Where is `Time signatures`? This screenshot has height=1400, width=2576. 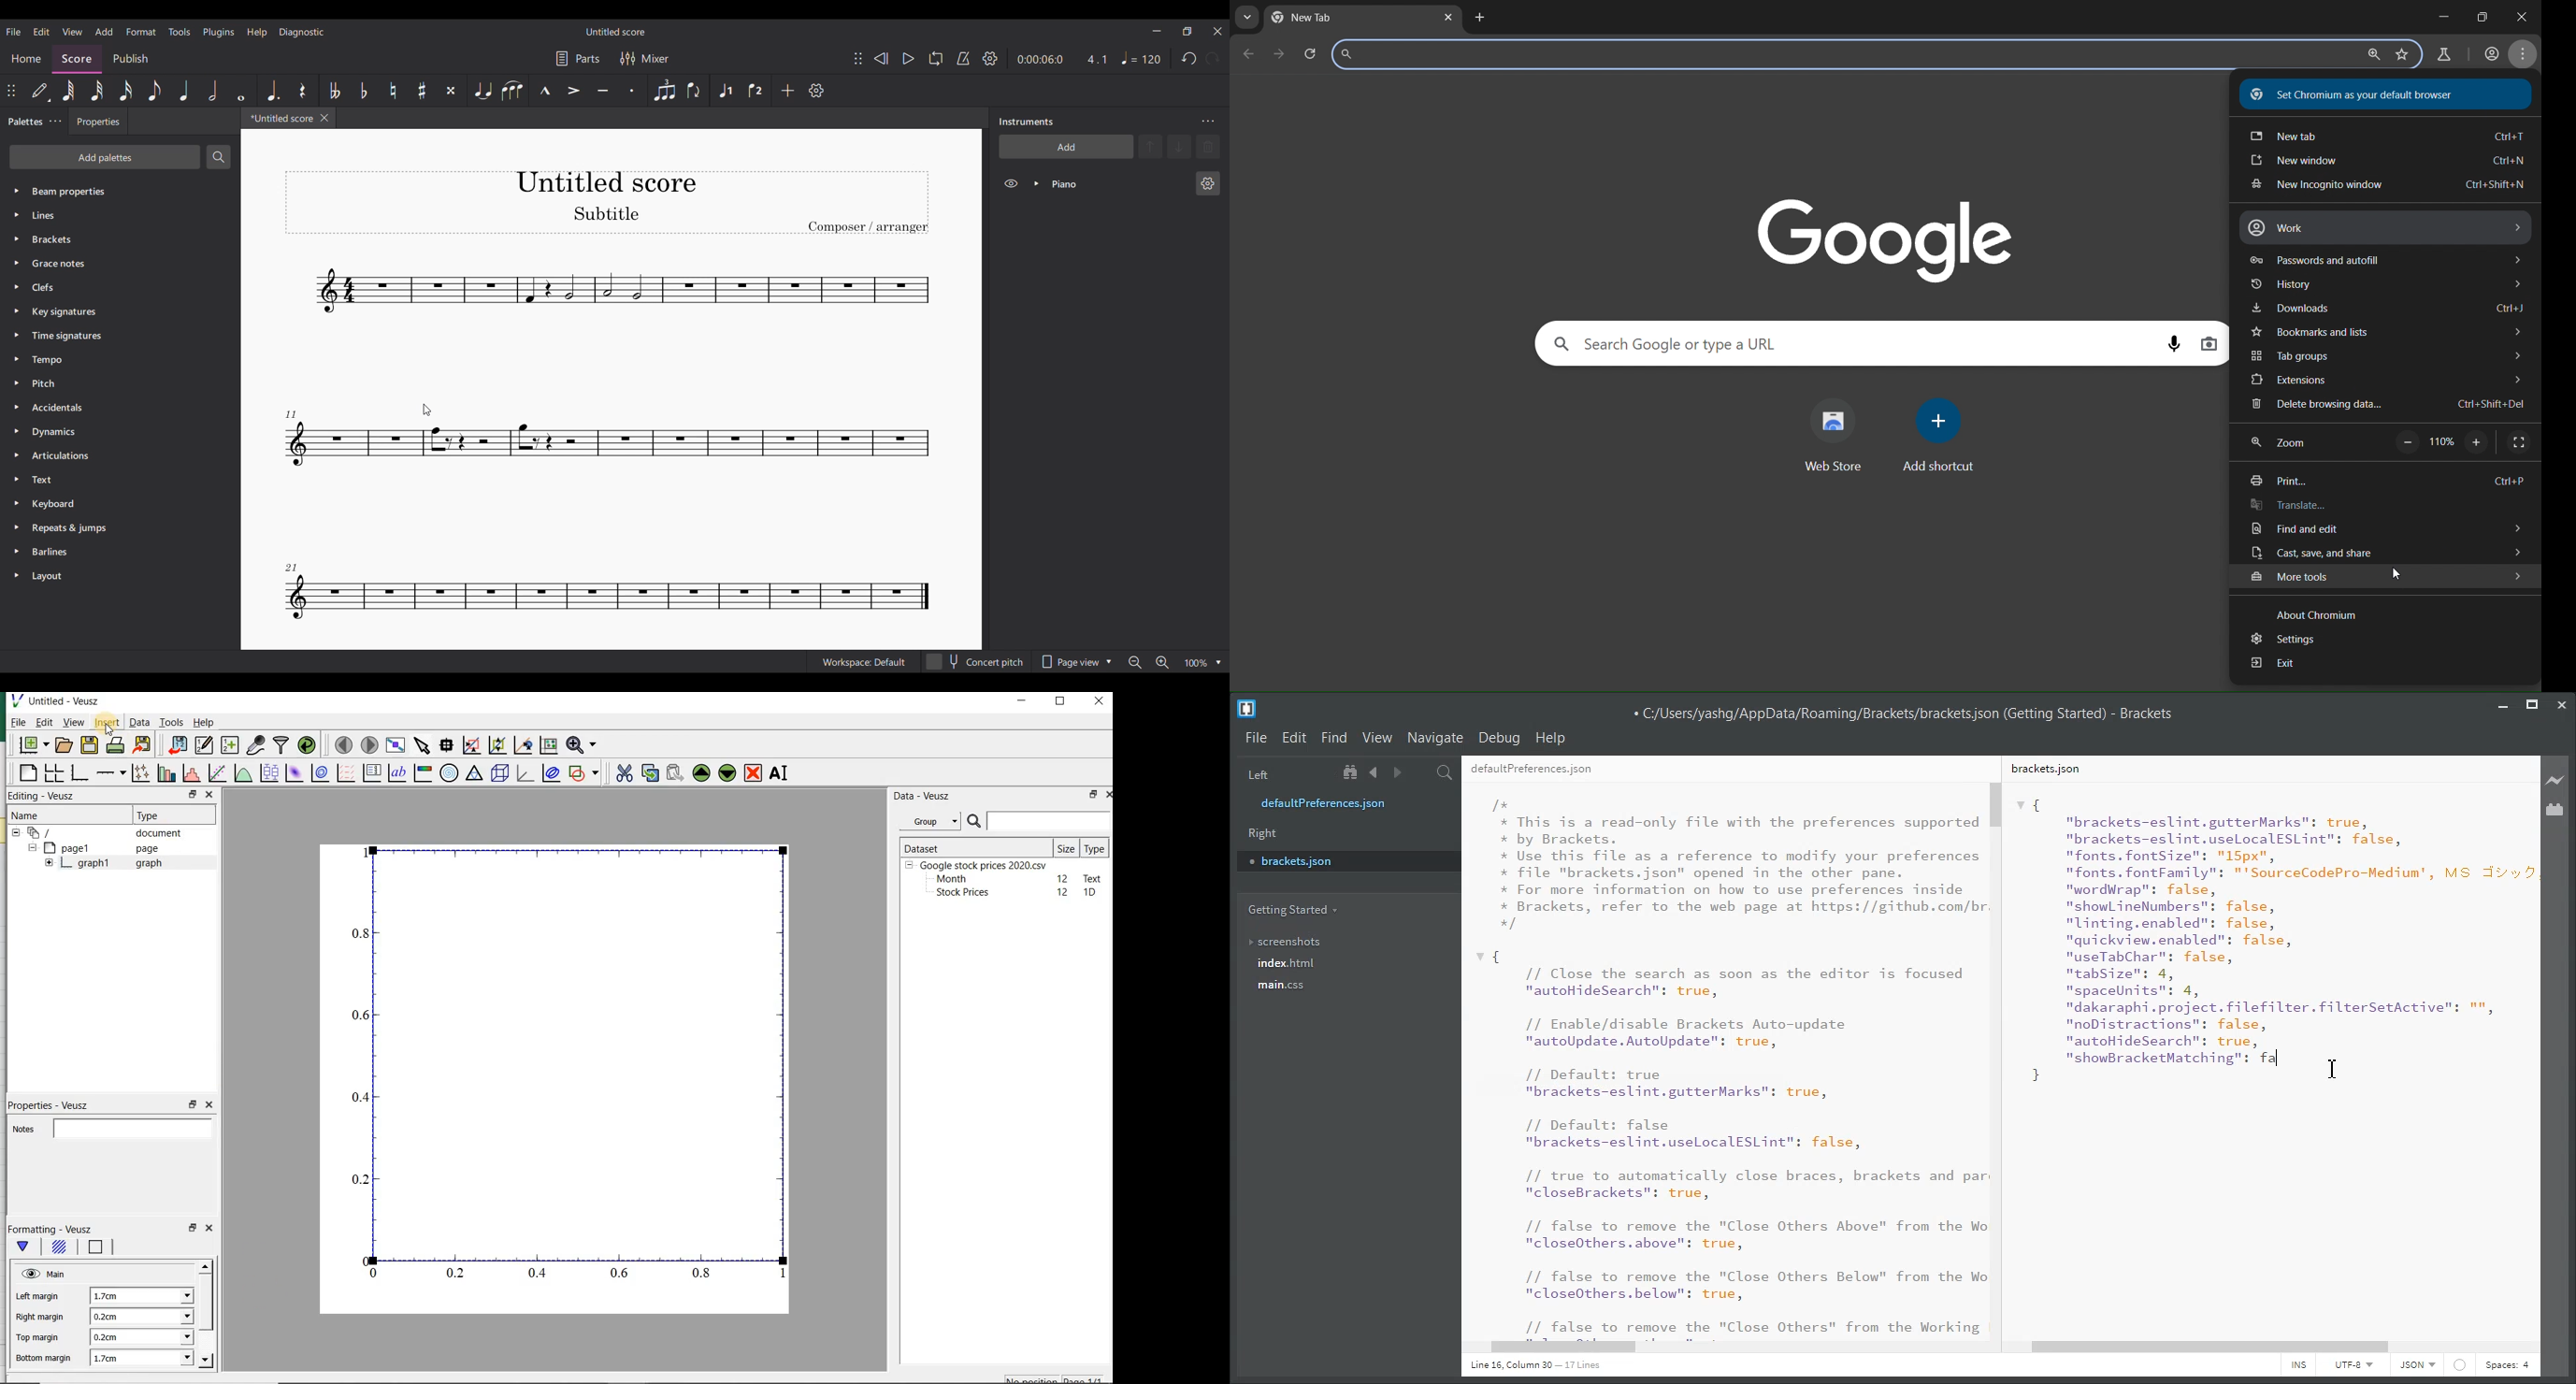 Time signatures is located at coordinates (115, 336).